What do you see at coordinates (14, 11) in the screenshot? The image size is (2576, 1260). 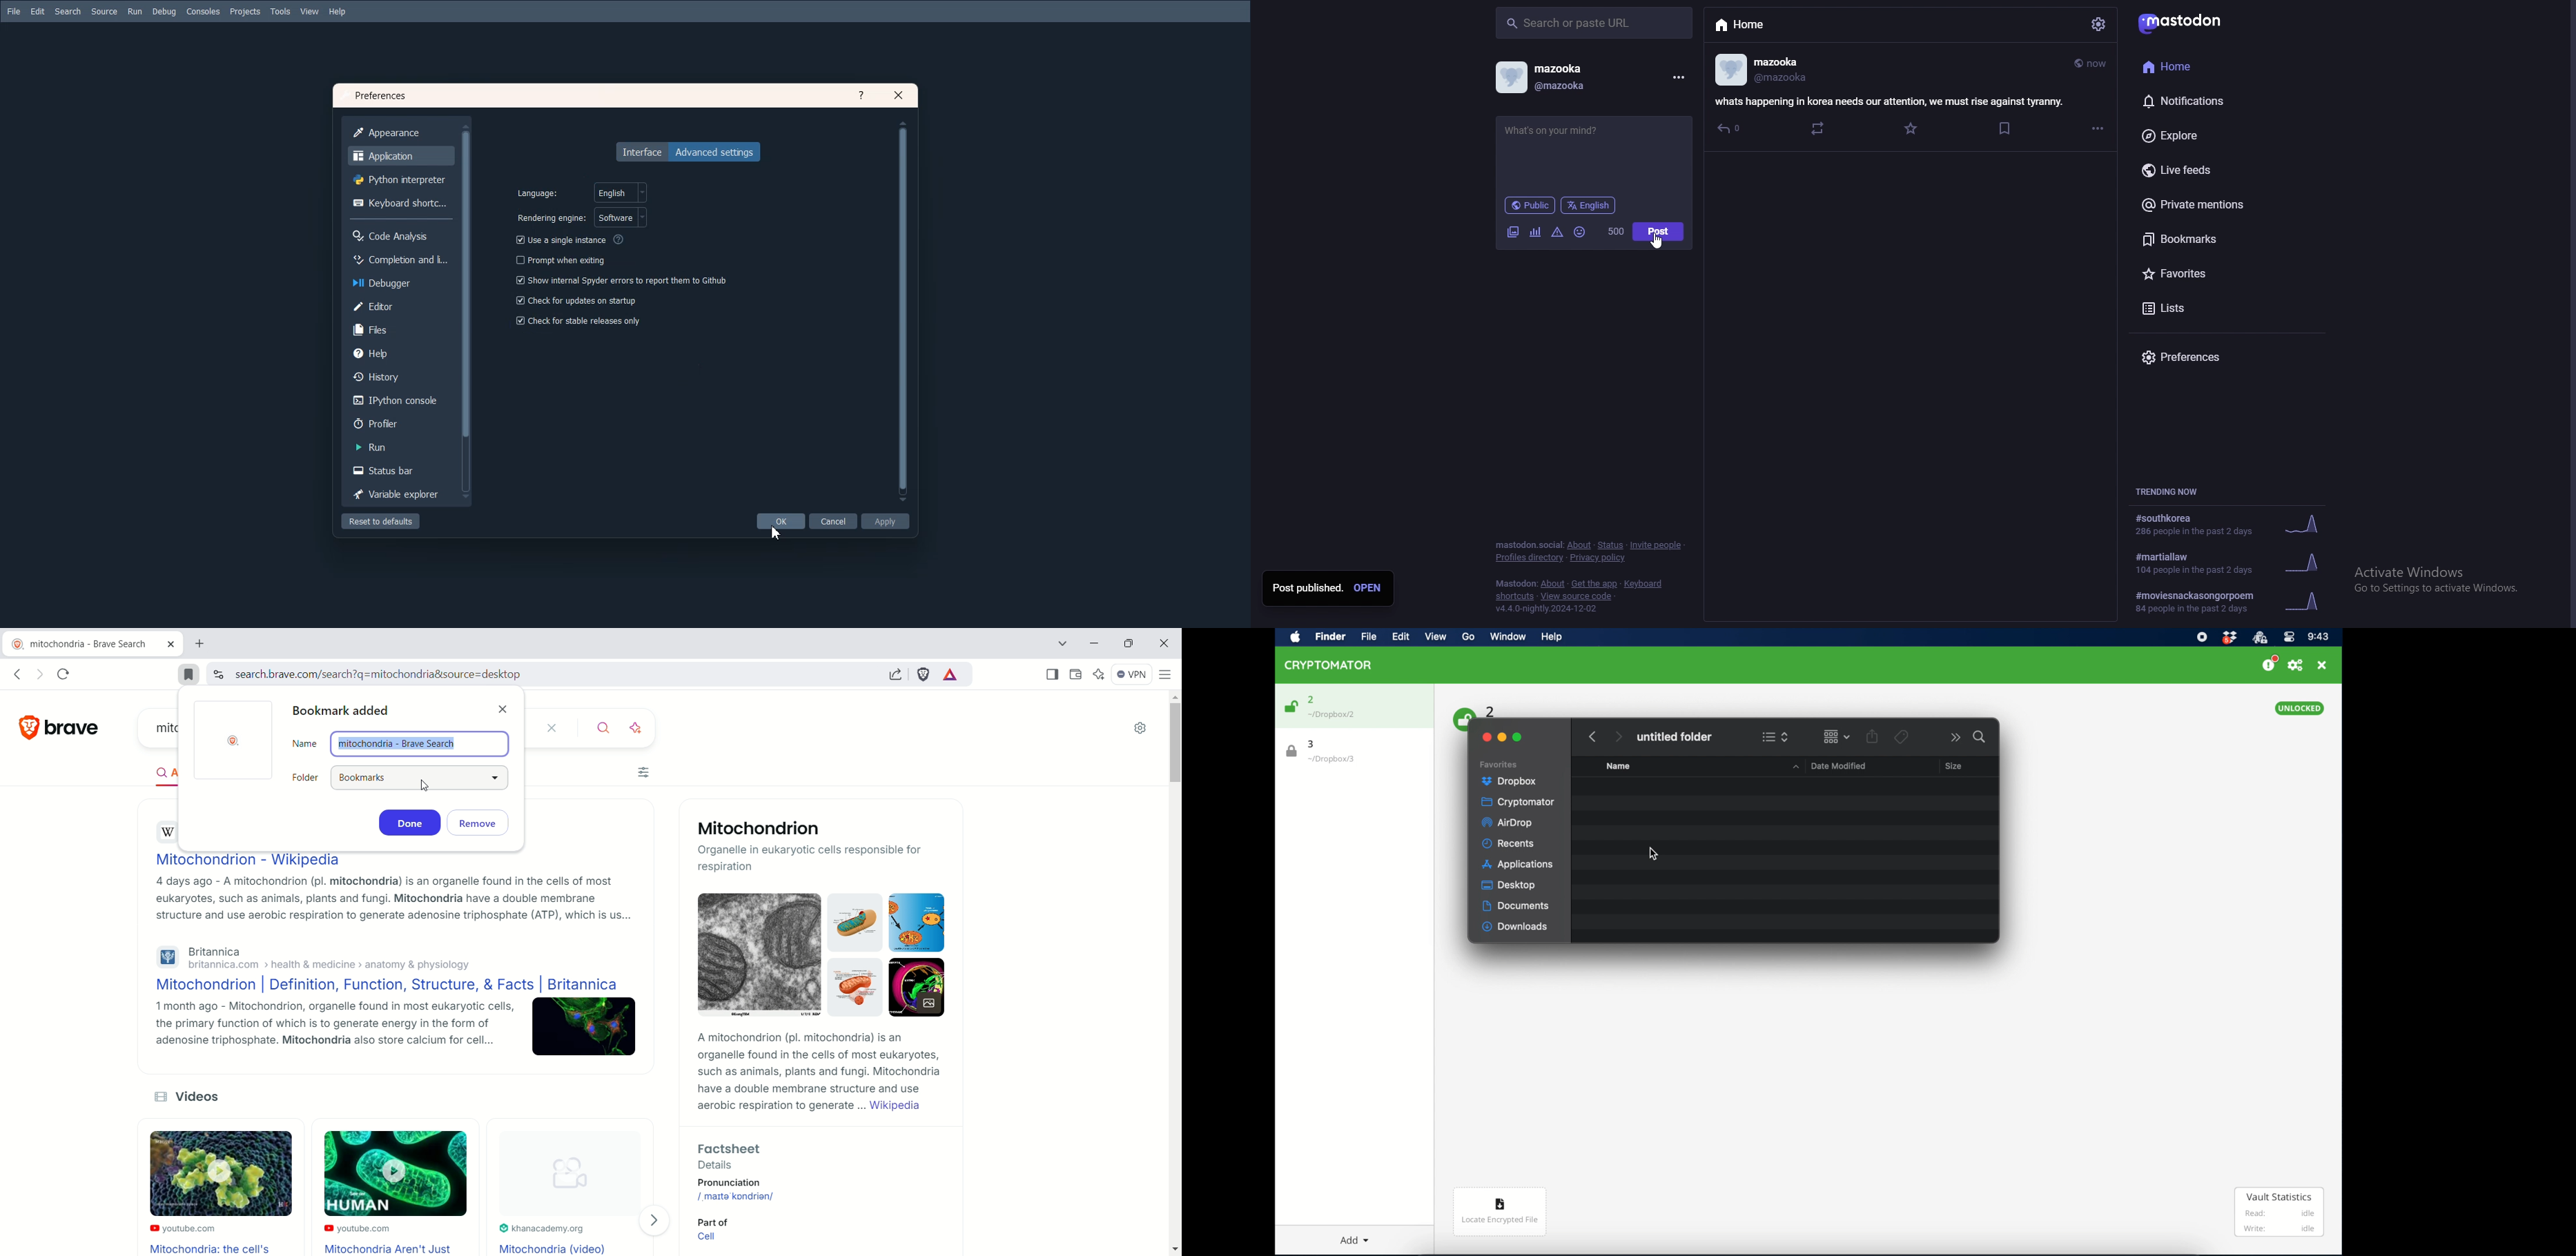 I see `File` at bounding box center [14, 11].